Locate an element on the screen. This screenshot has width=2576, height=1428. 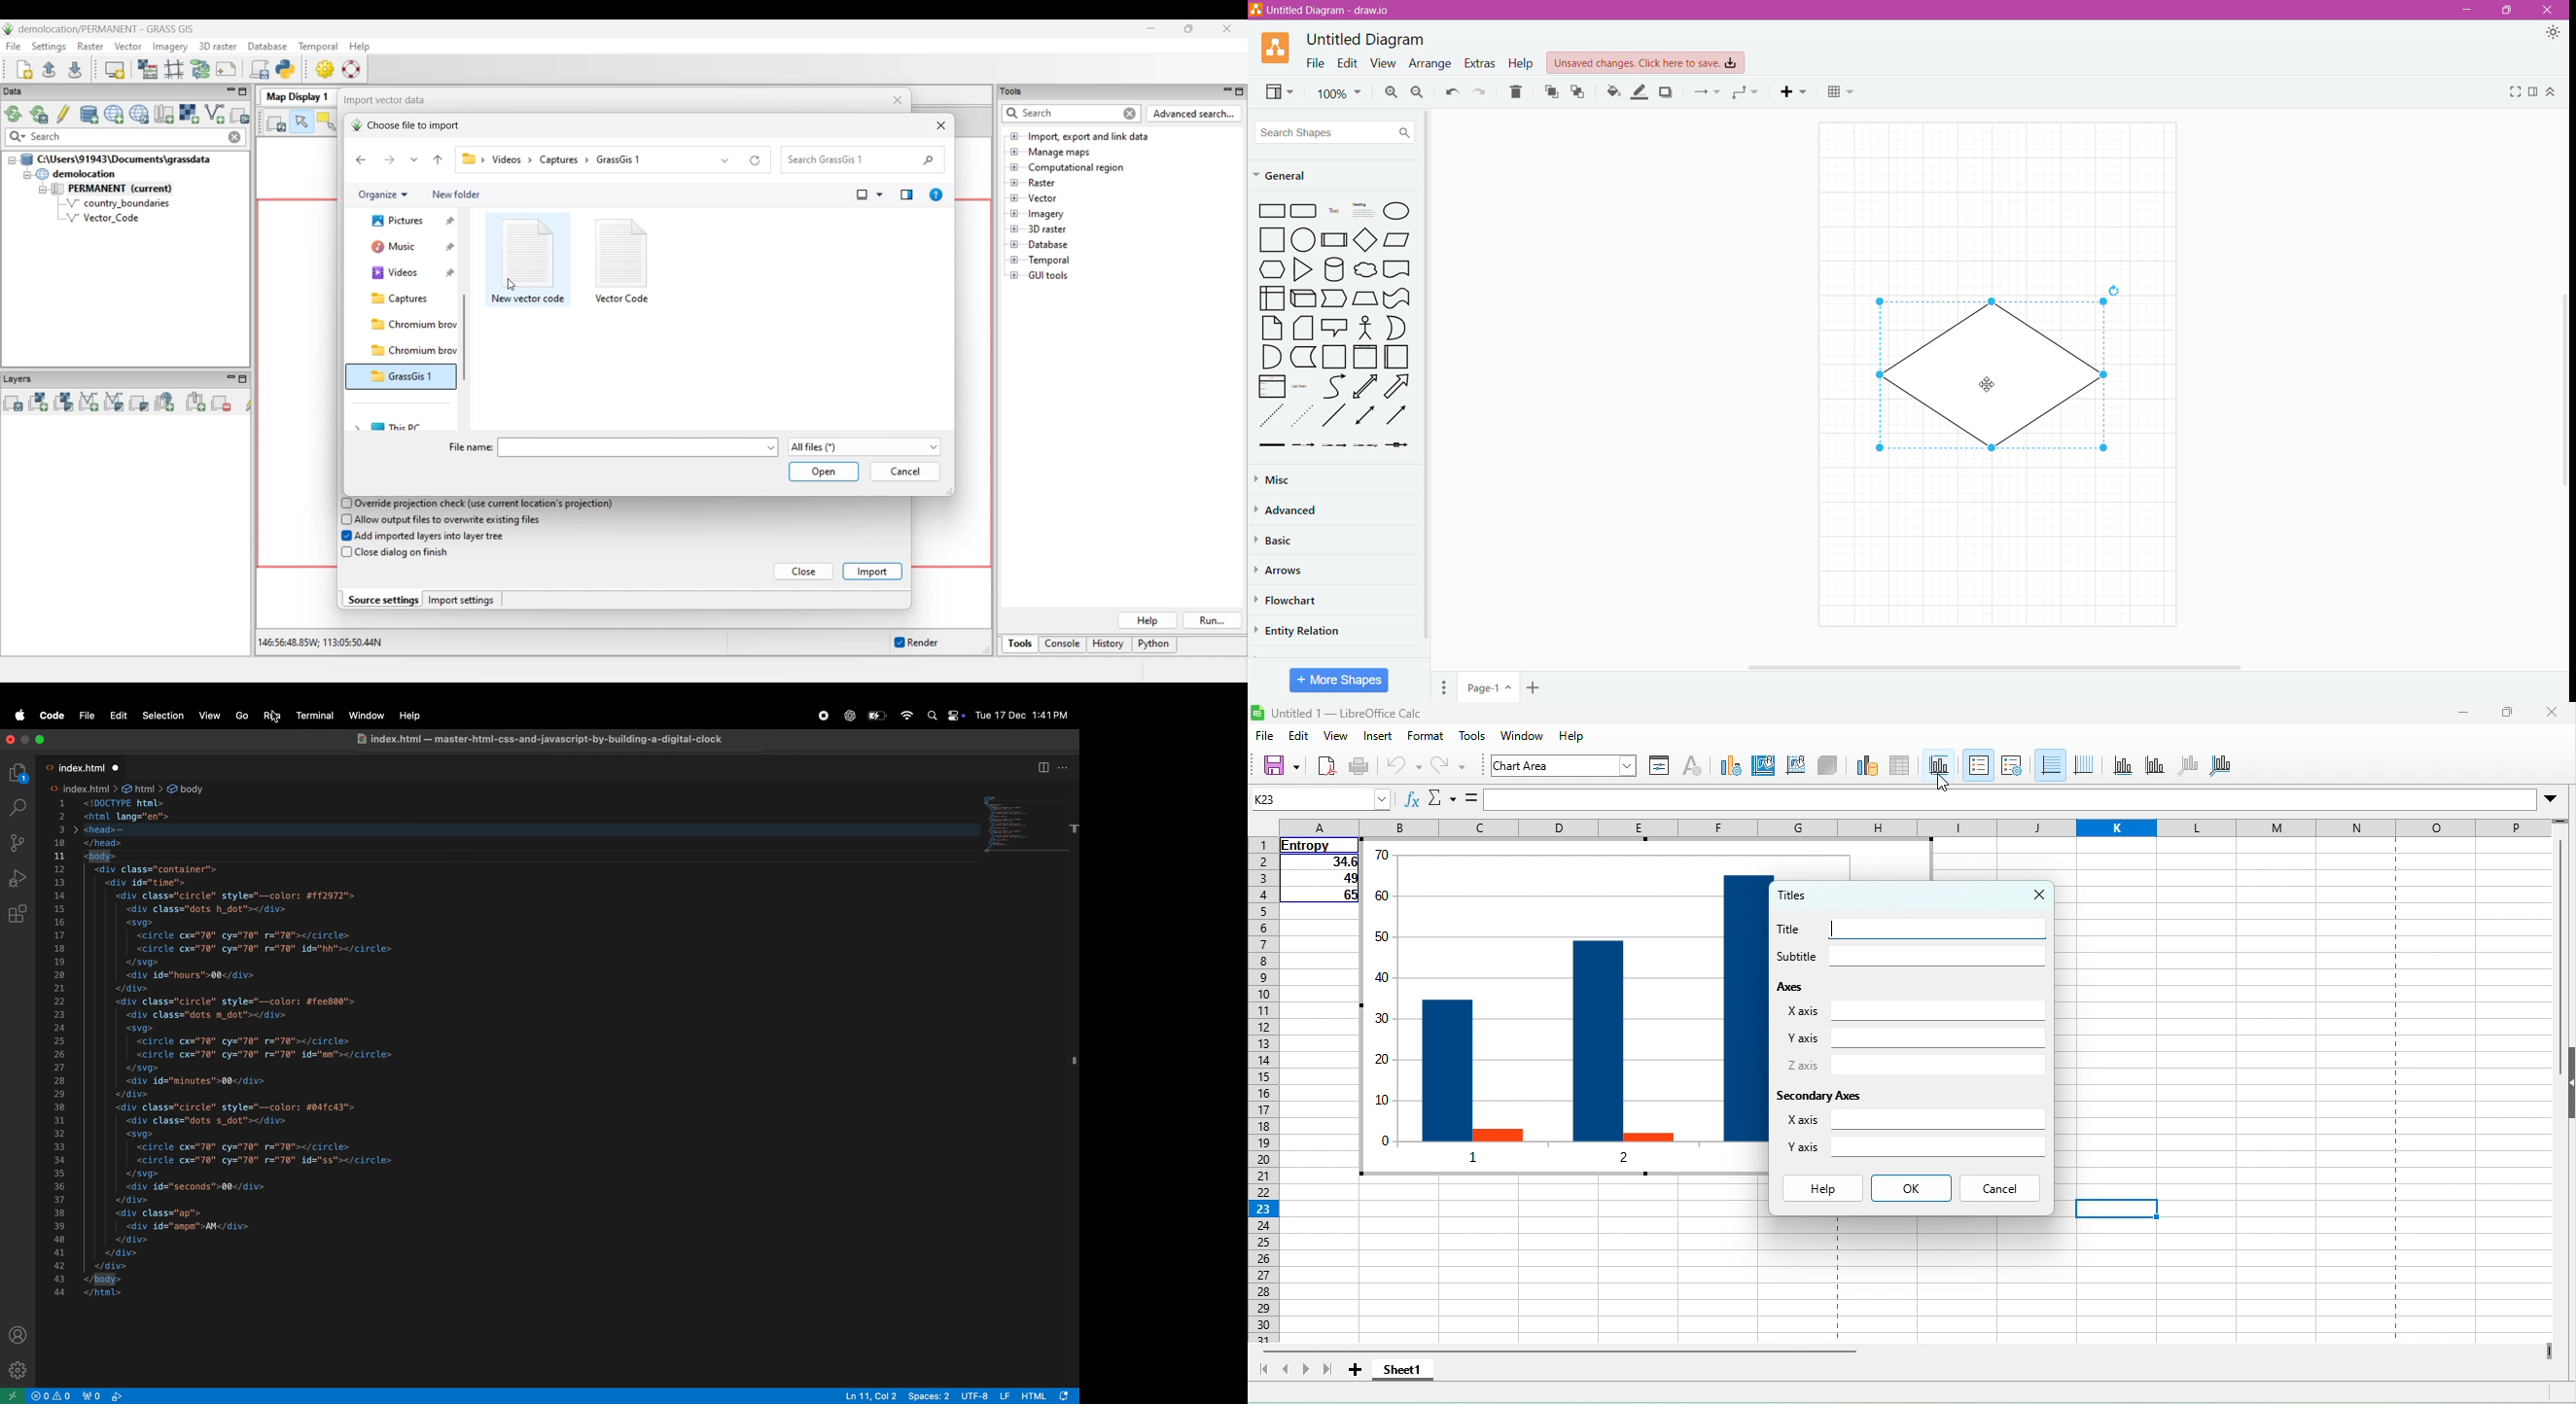
Heading with Text is located at coordinates (1365, 211).